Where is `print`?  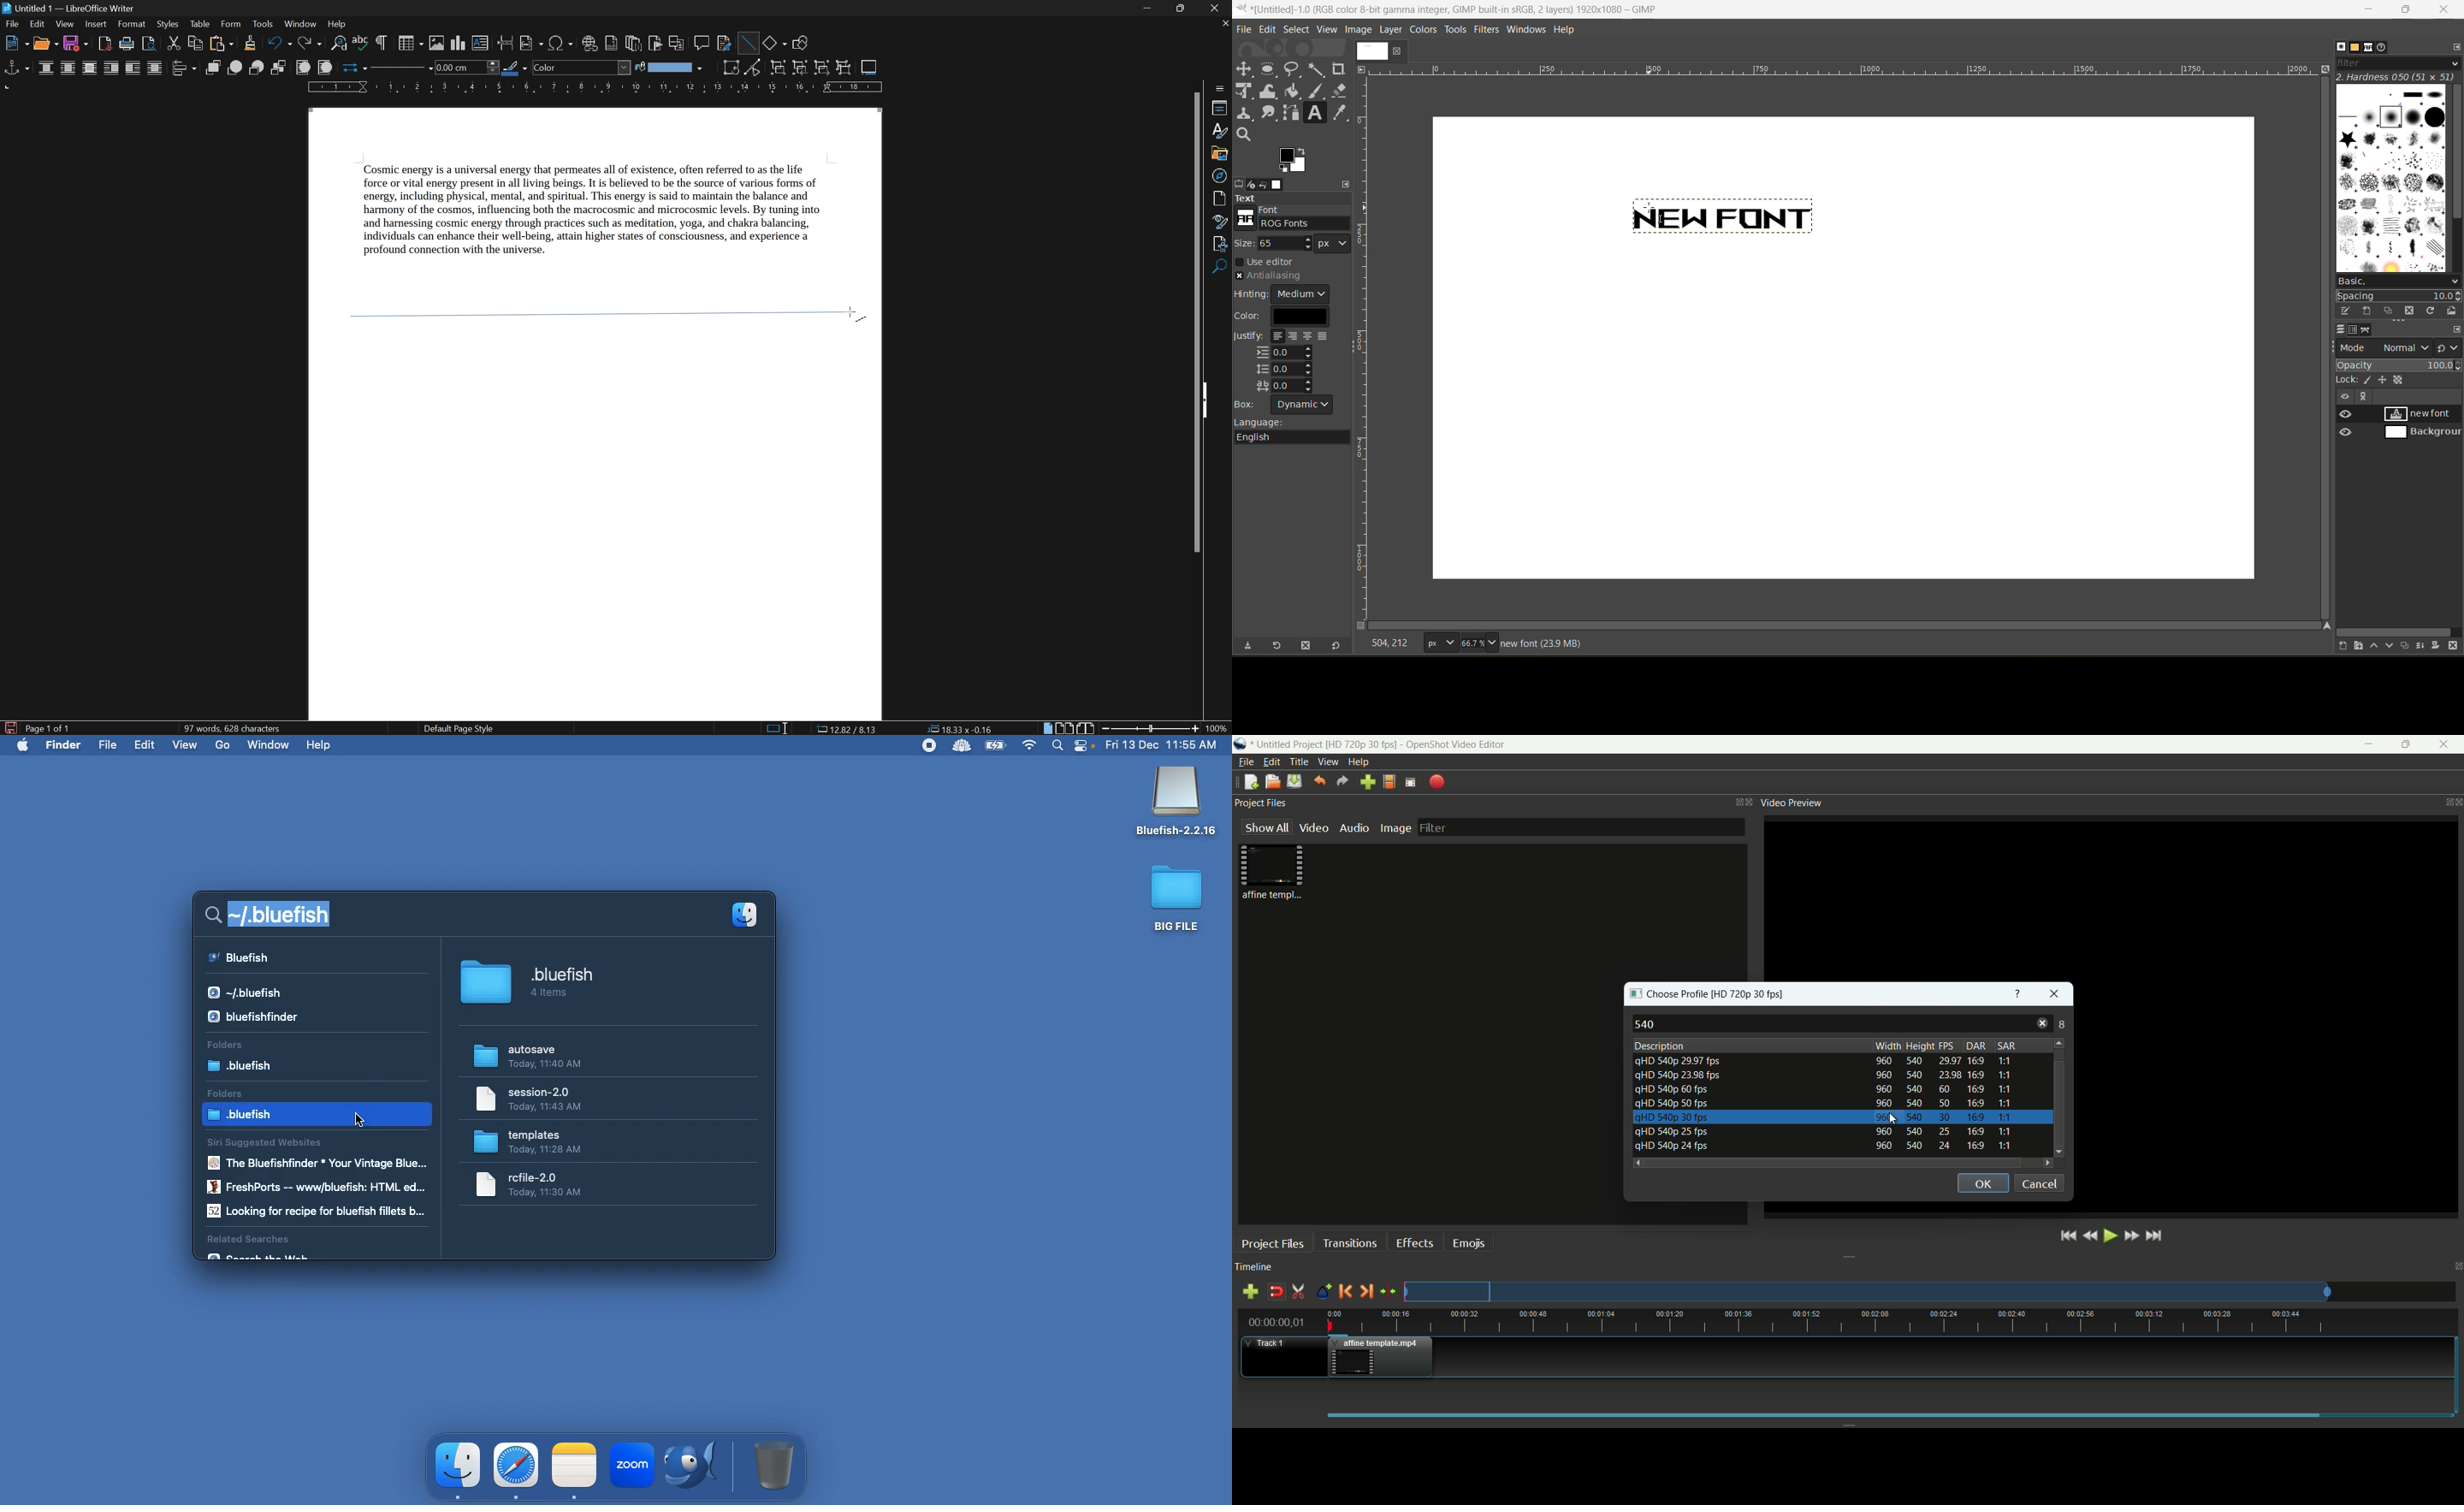
print is located at coordinates (126, 44).